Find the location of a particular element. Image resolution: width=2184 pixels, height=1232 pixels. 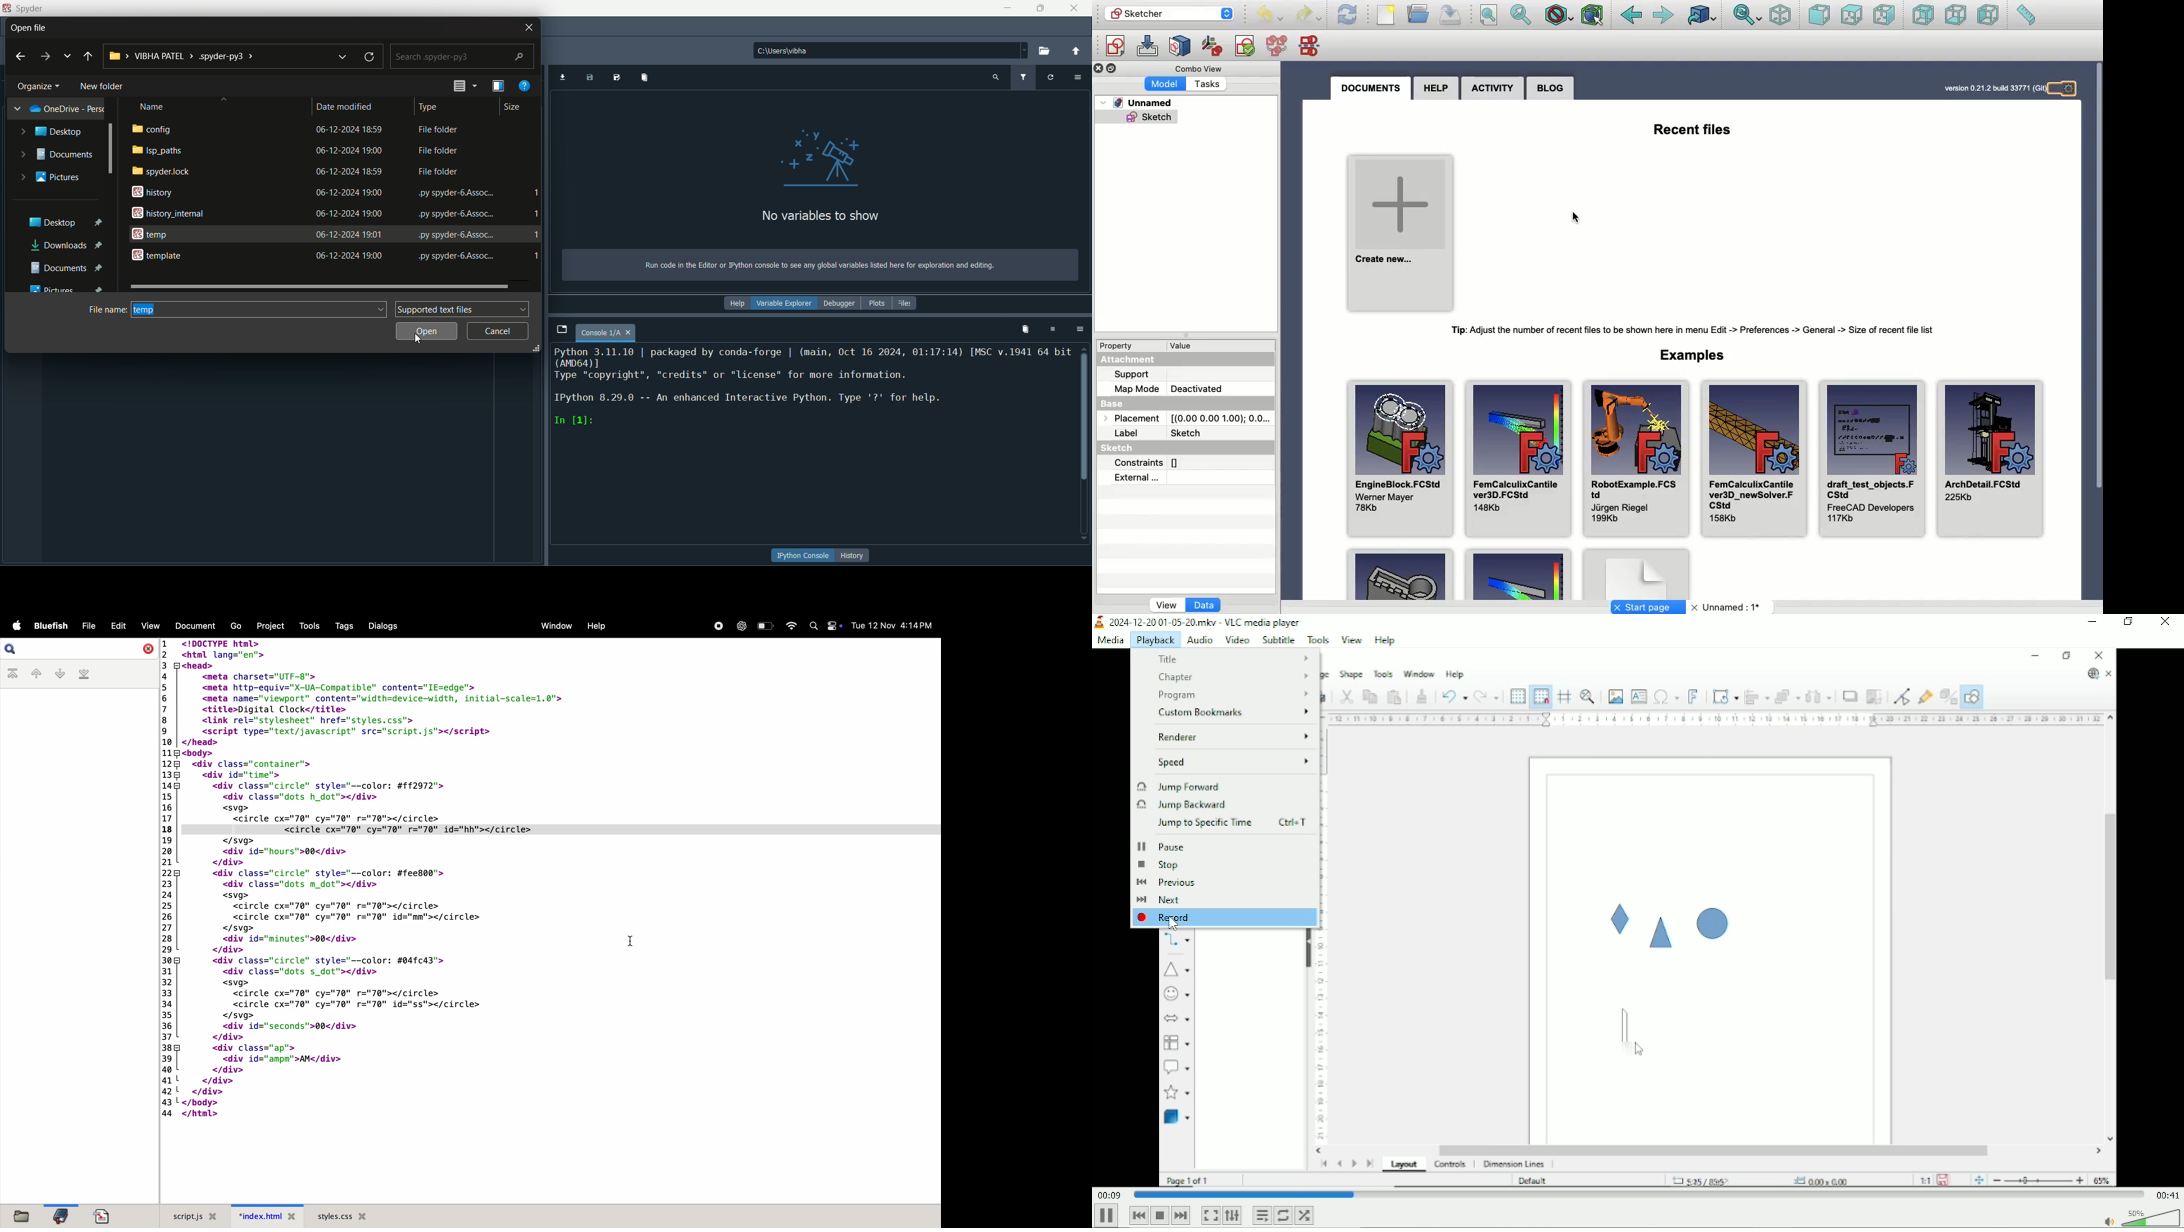

Restore down is located at coordinates (2128, 623).